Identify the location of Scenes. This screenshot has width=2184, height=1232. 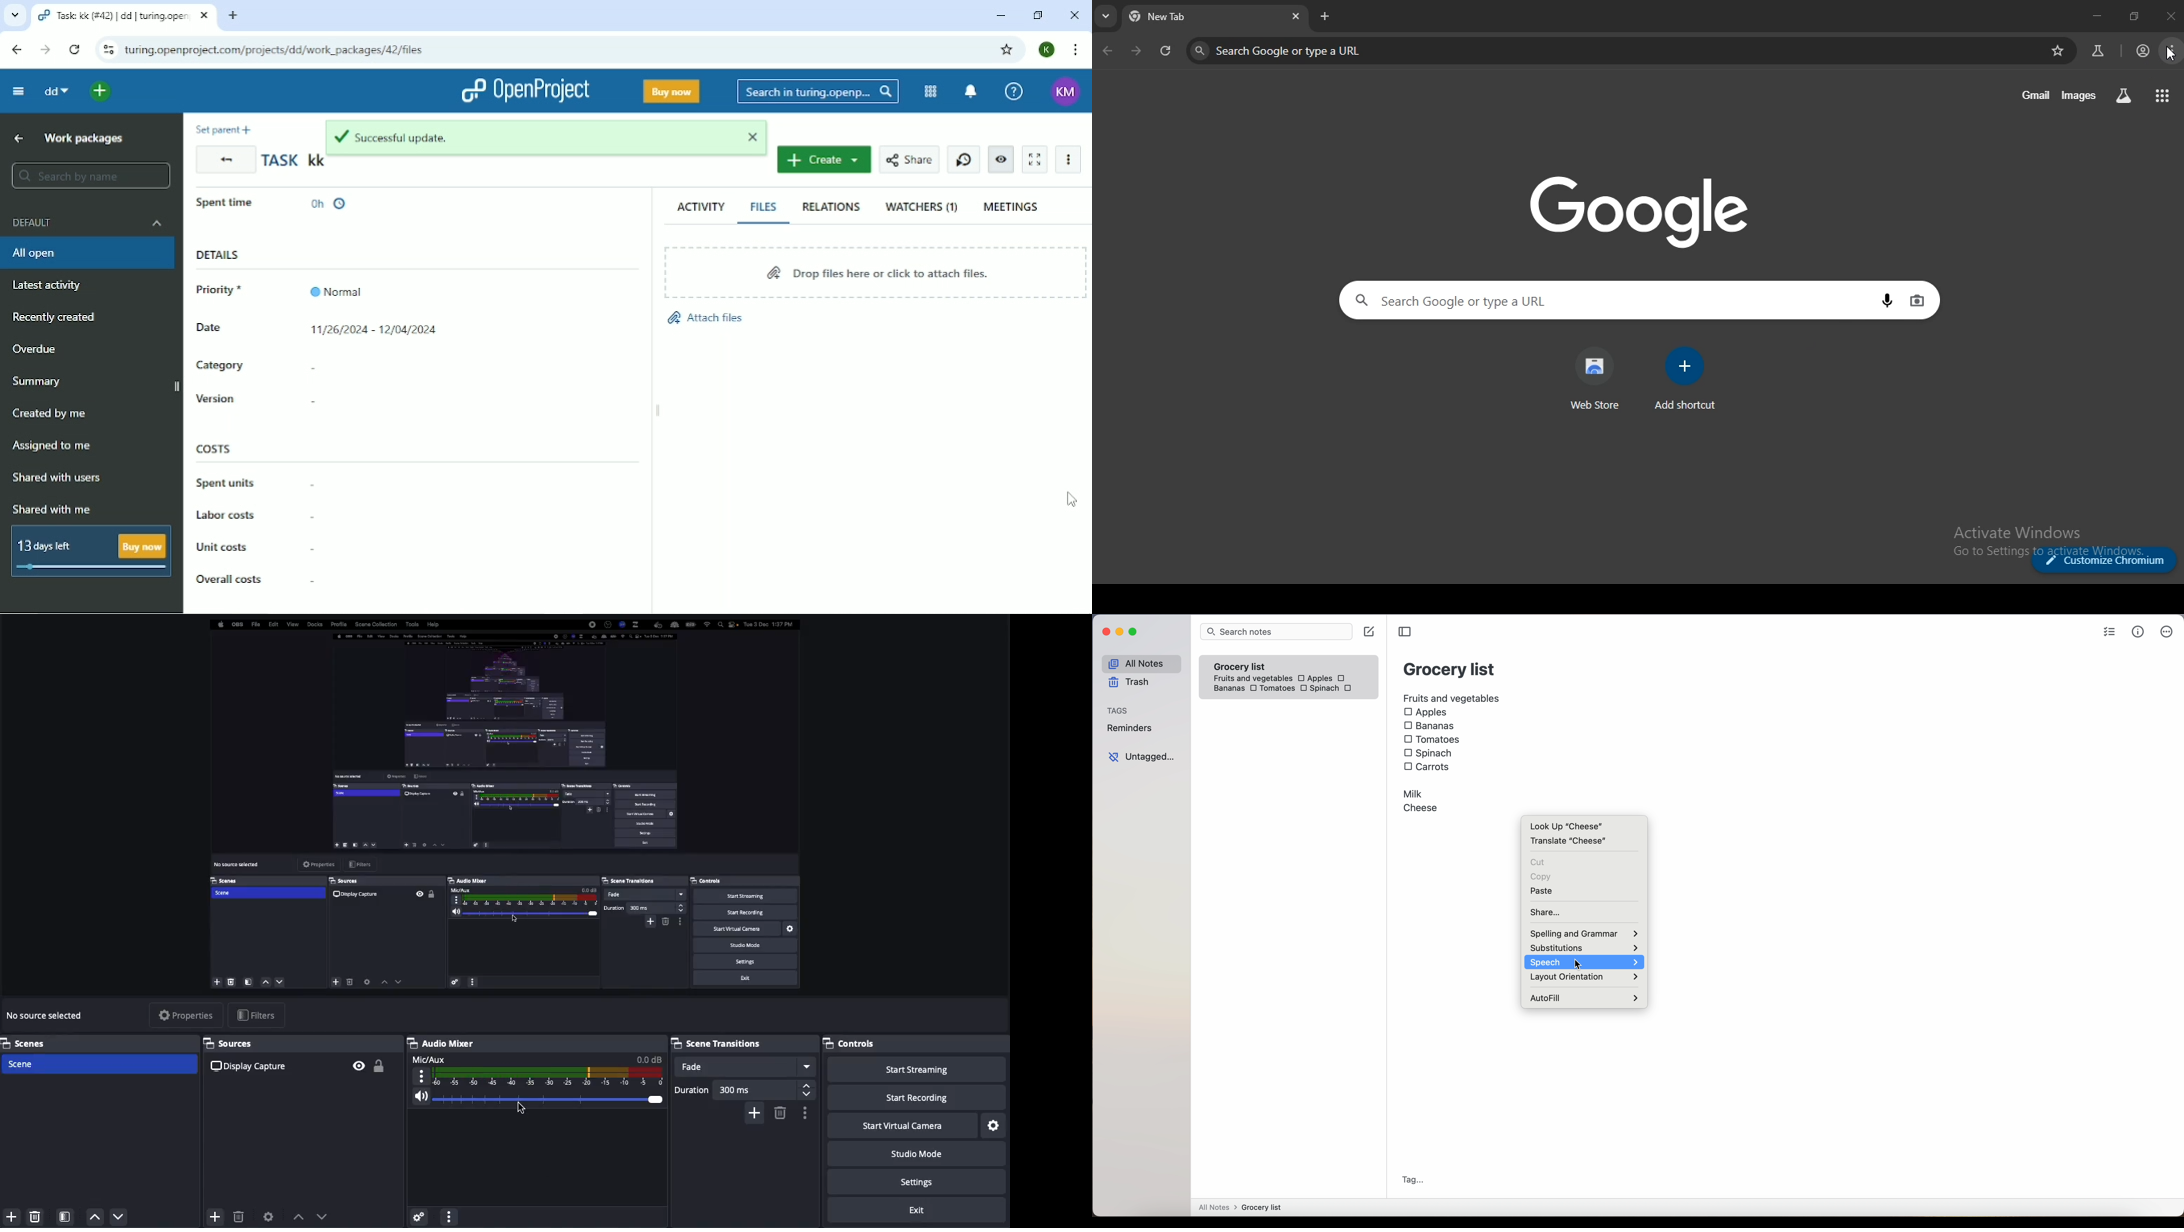
(100, 1043).